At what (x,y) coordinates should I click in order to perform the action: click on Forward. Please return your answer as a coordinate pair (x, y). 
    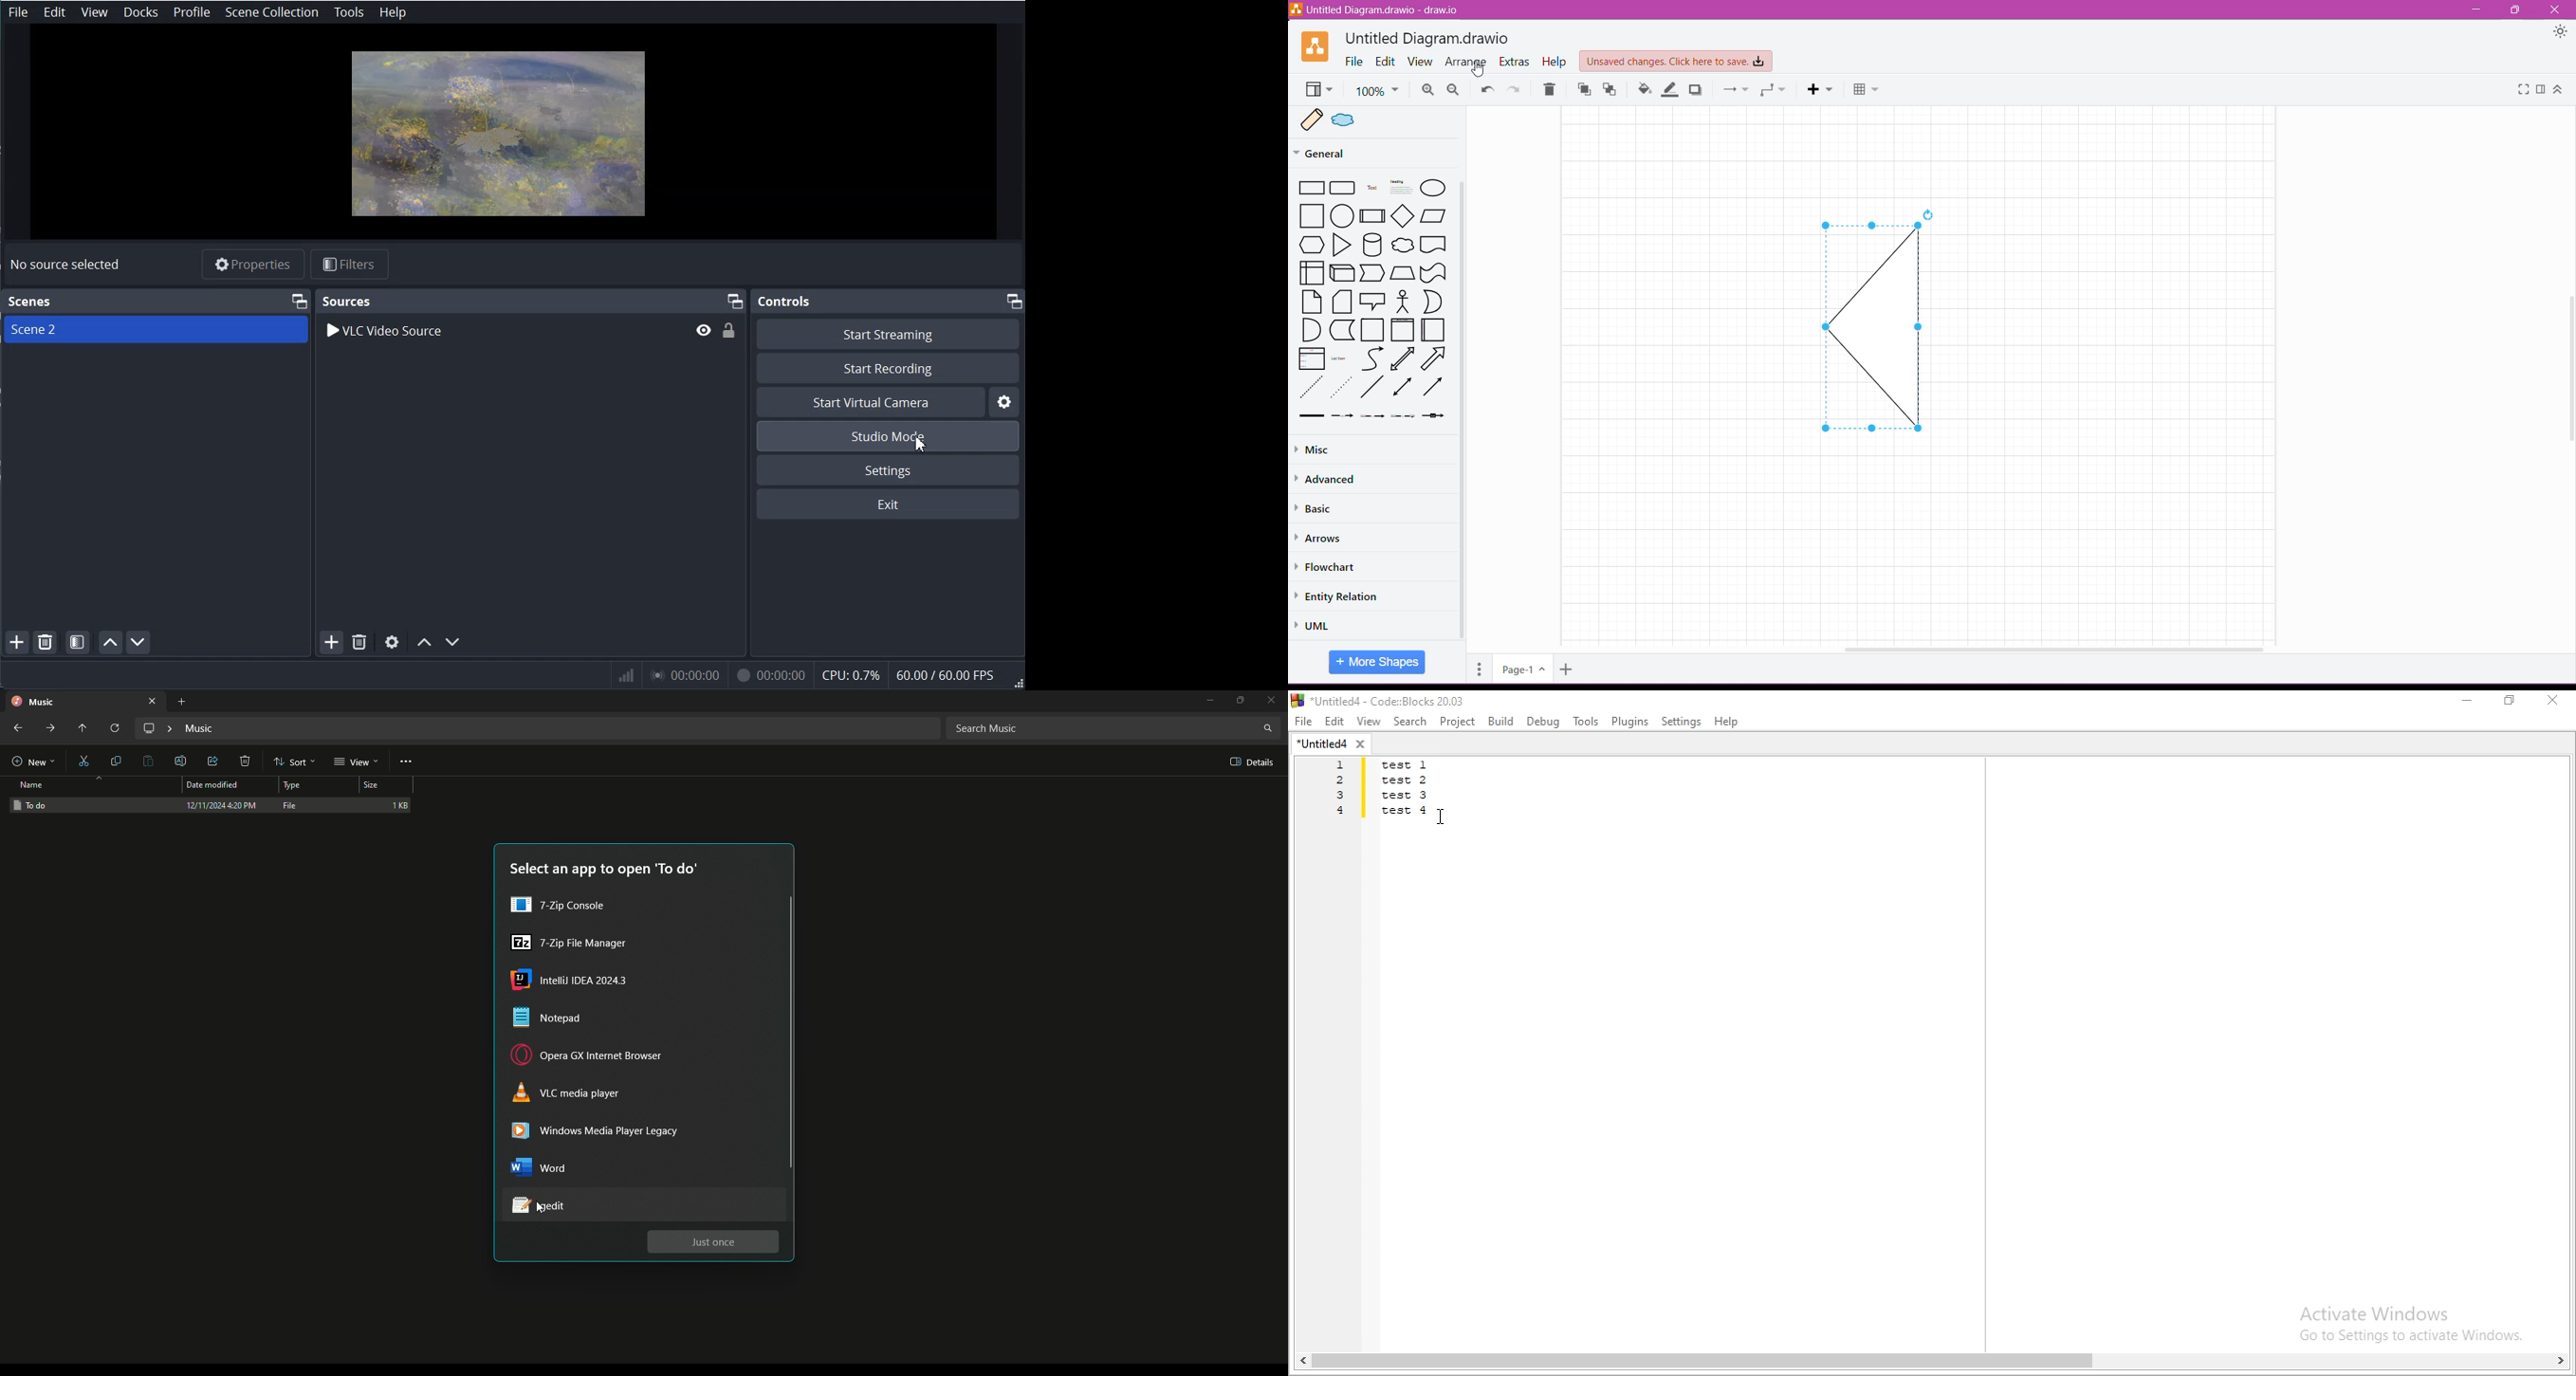
    Looking at the image, I should click on (48, 729).